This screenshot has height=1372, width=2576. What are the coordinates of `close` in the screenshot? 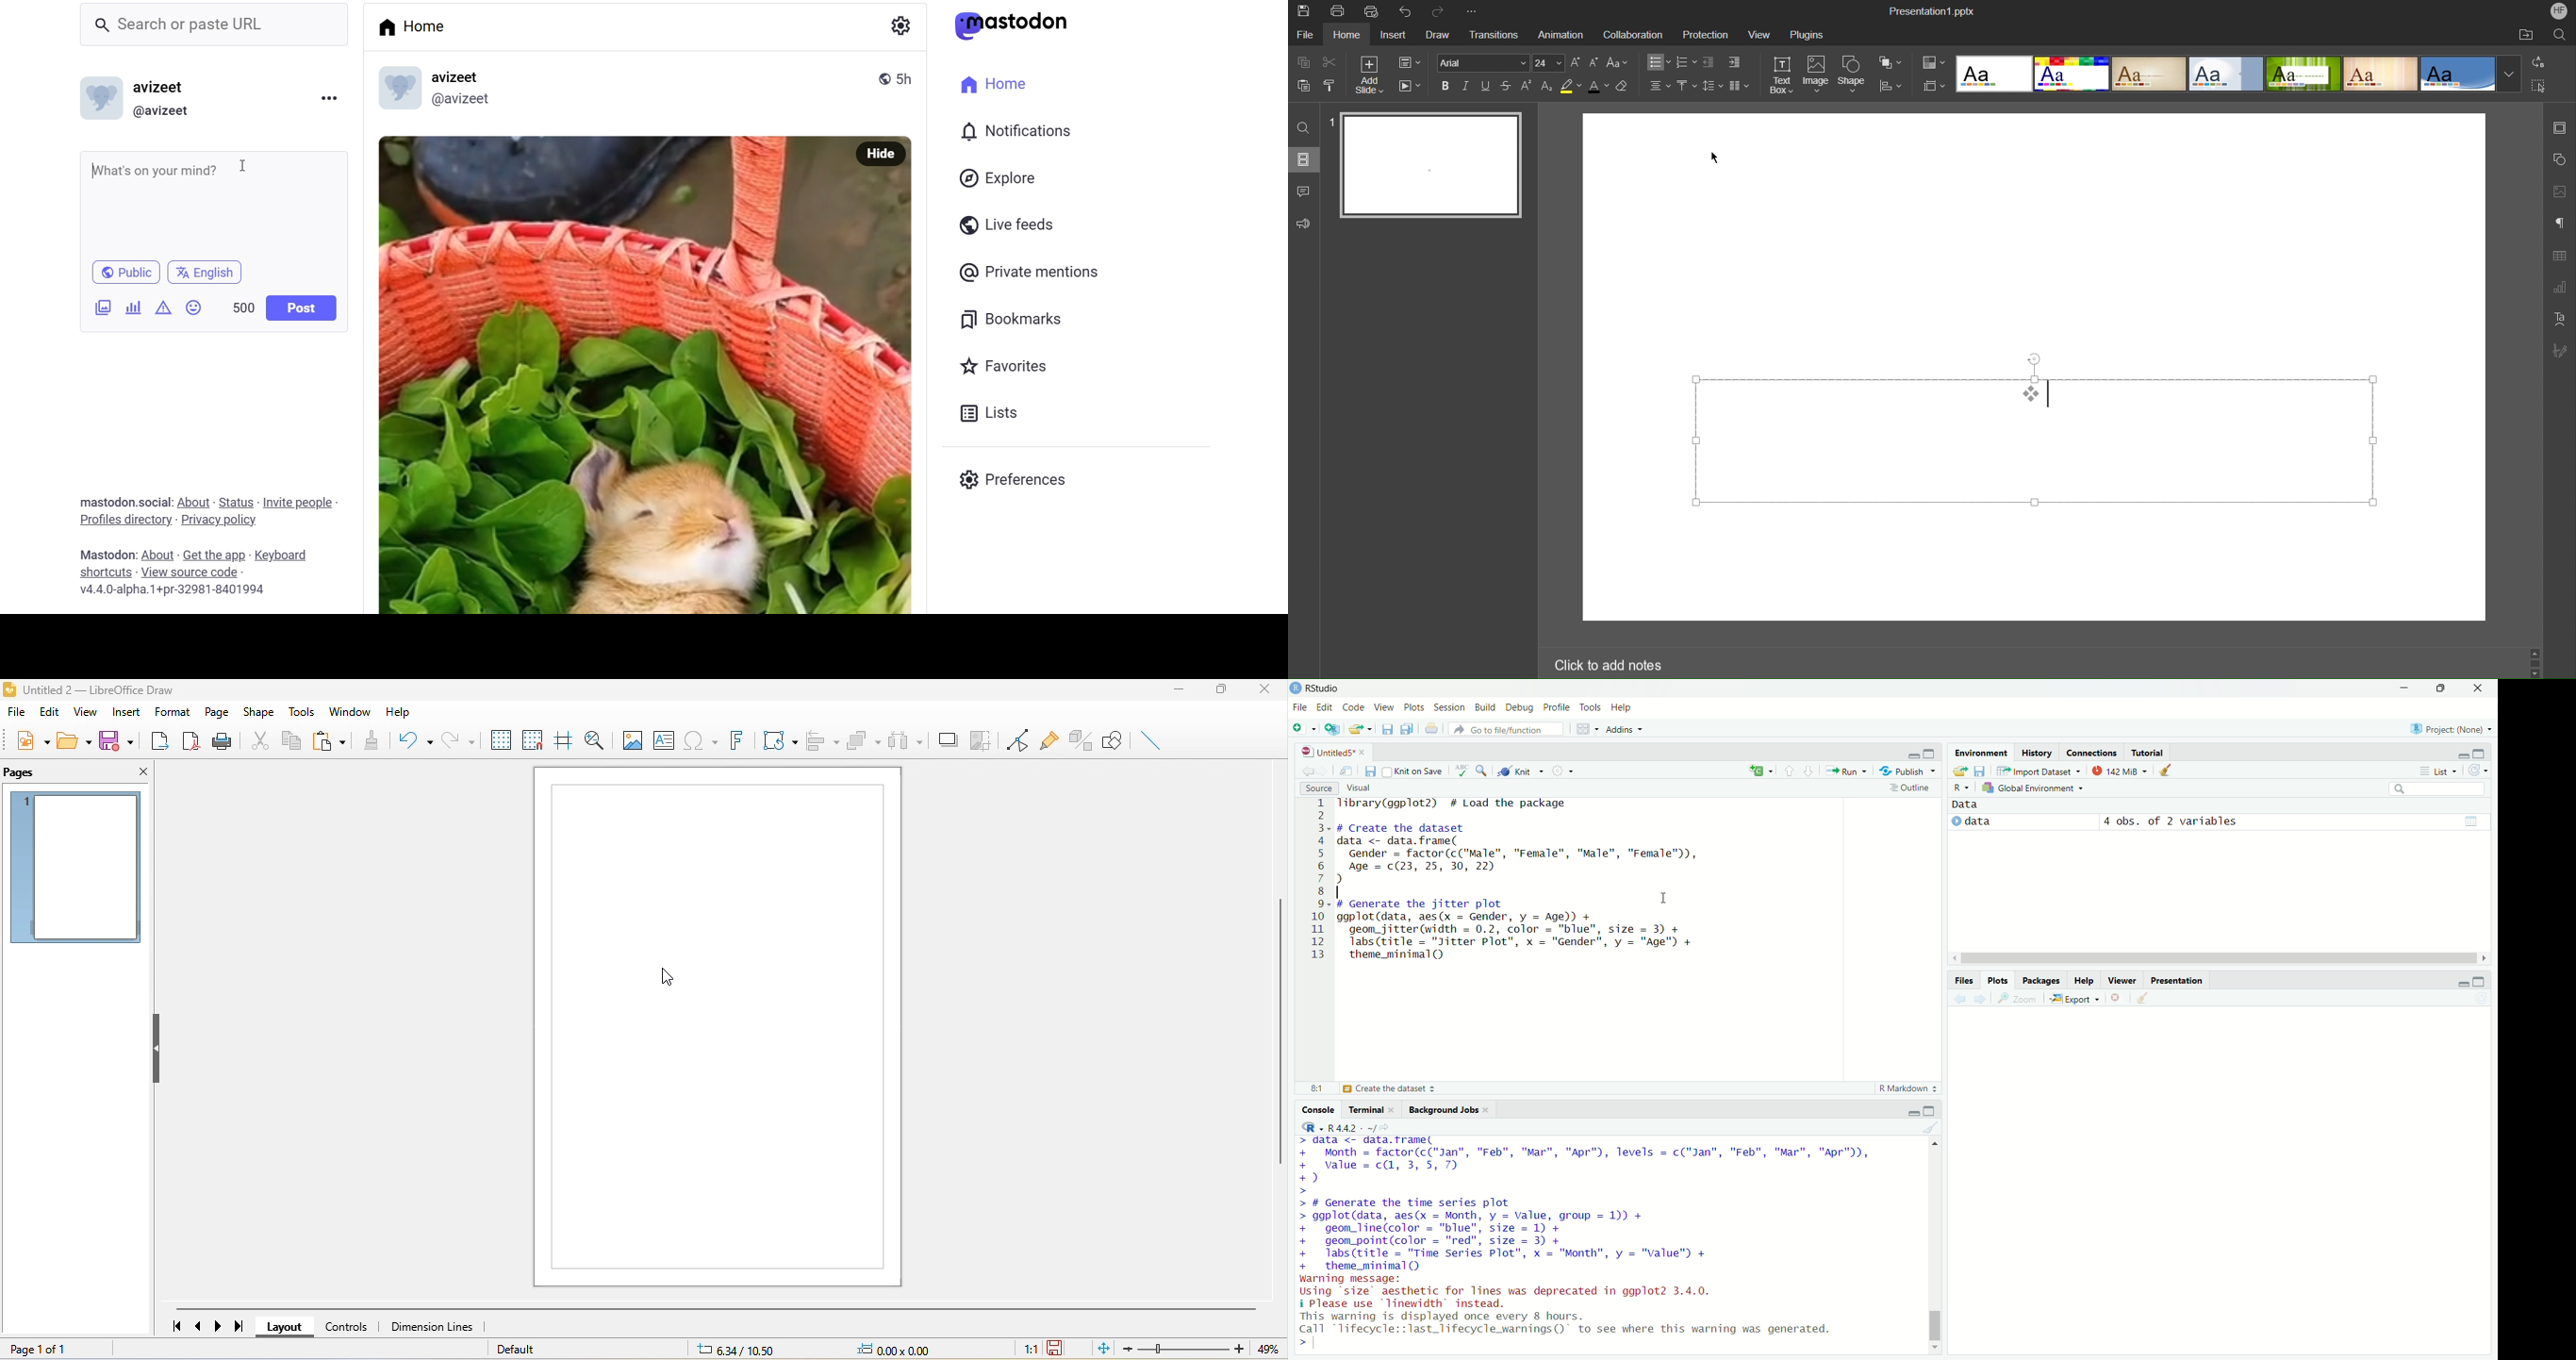 It's located at (1490, 1109).